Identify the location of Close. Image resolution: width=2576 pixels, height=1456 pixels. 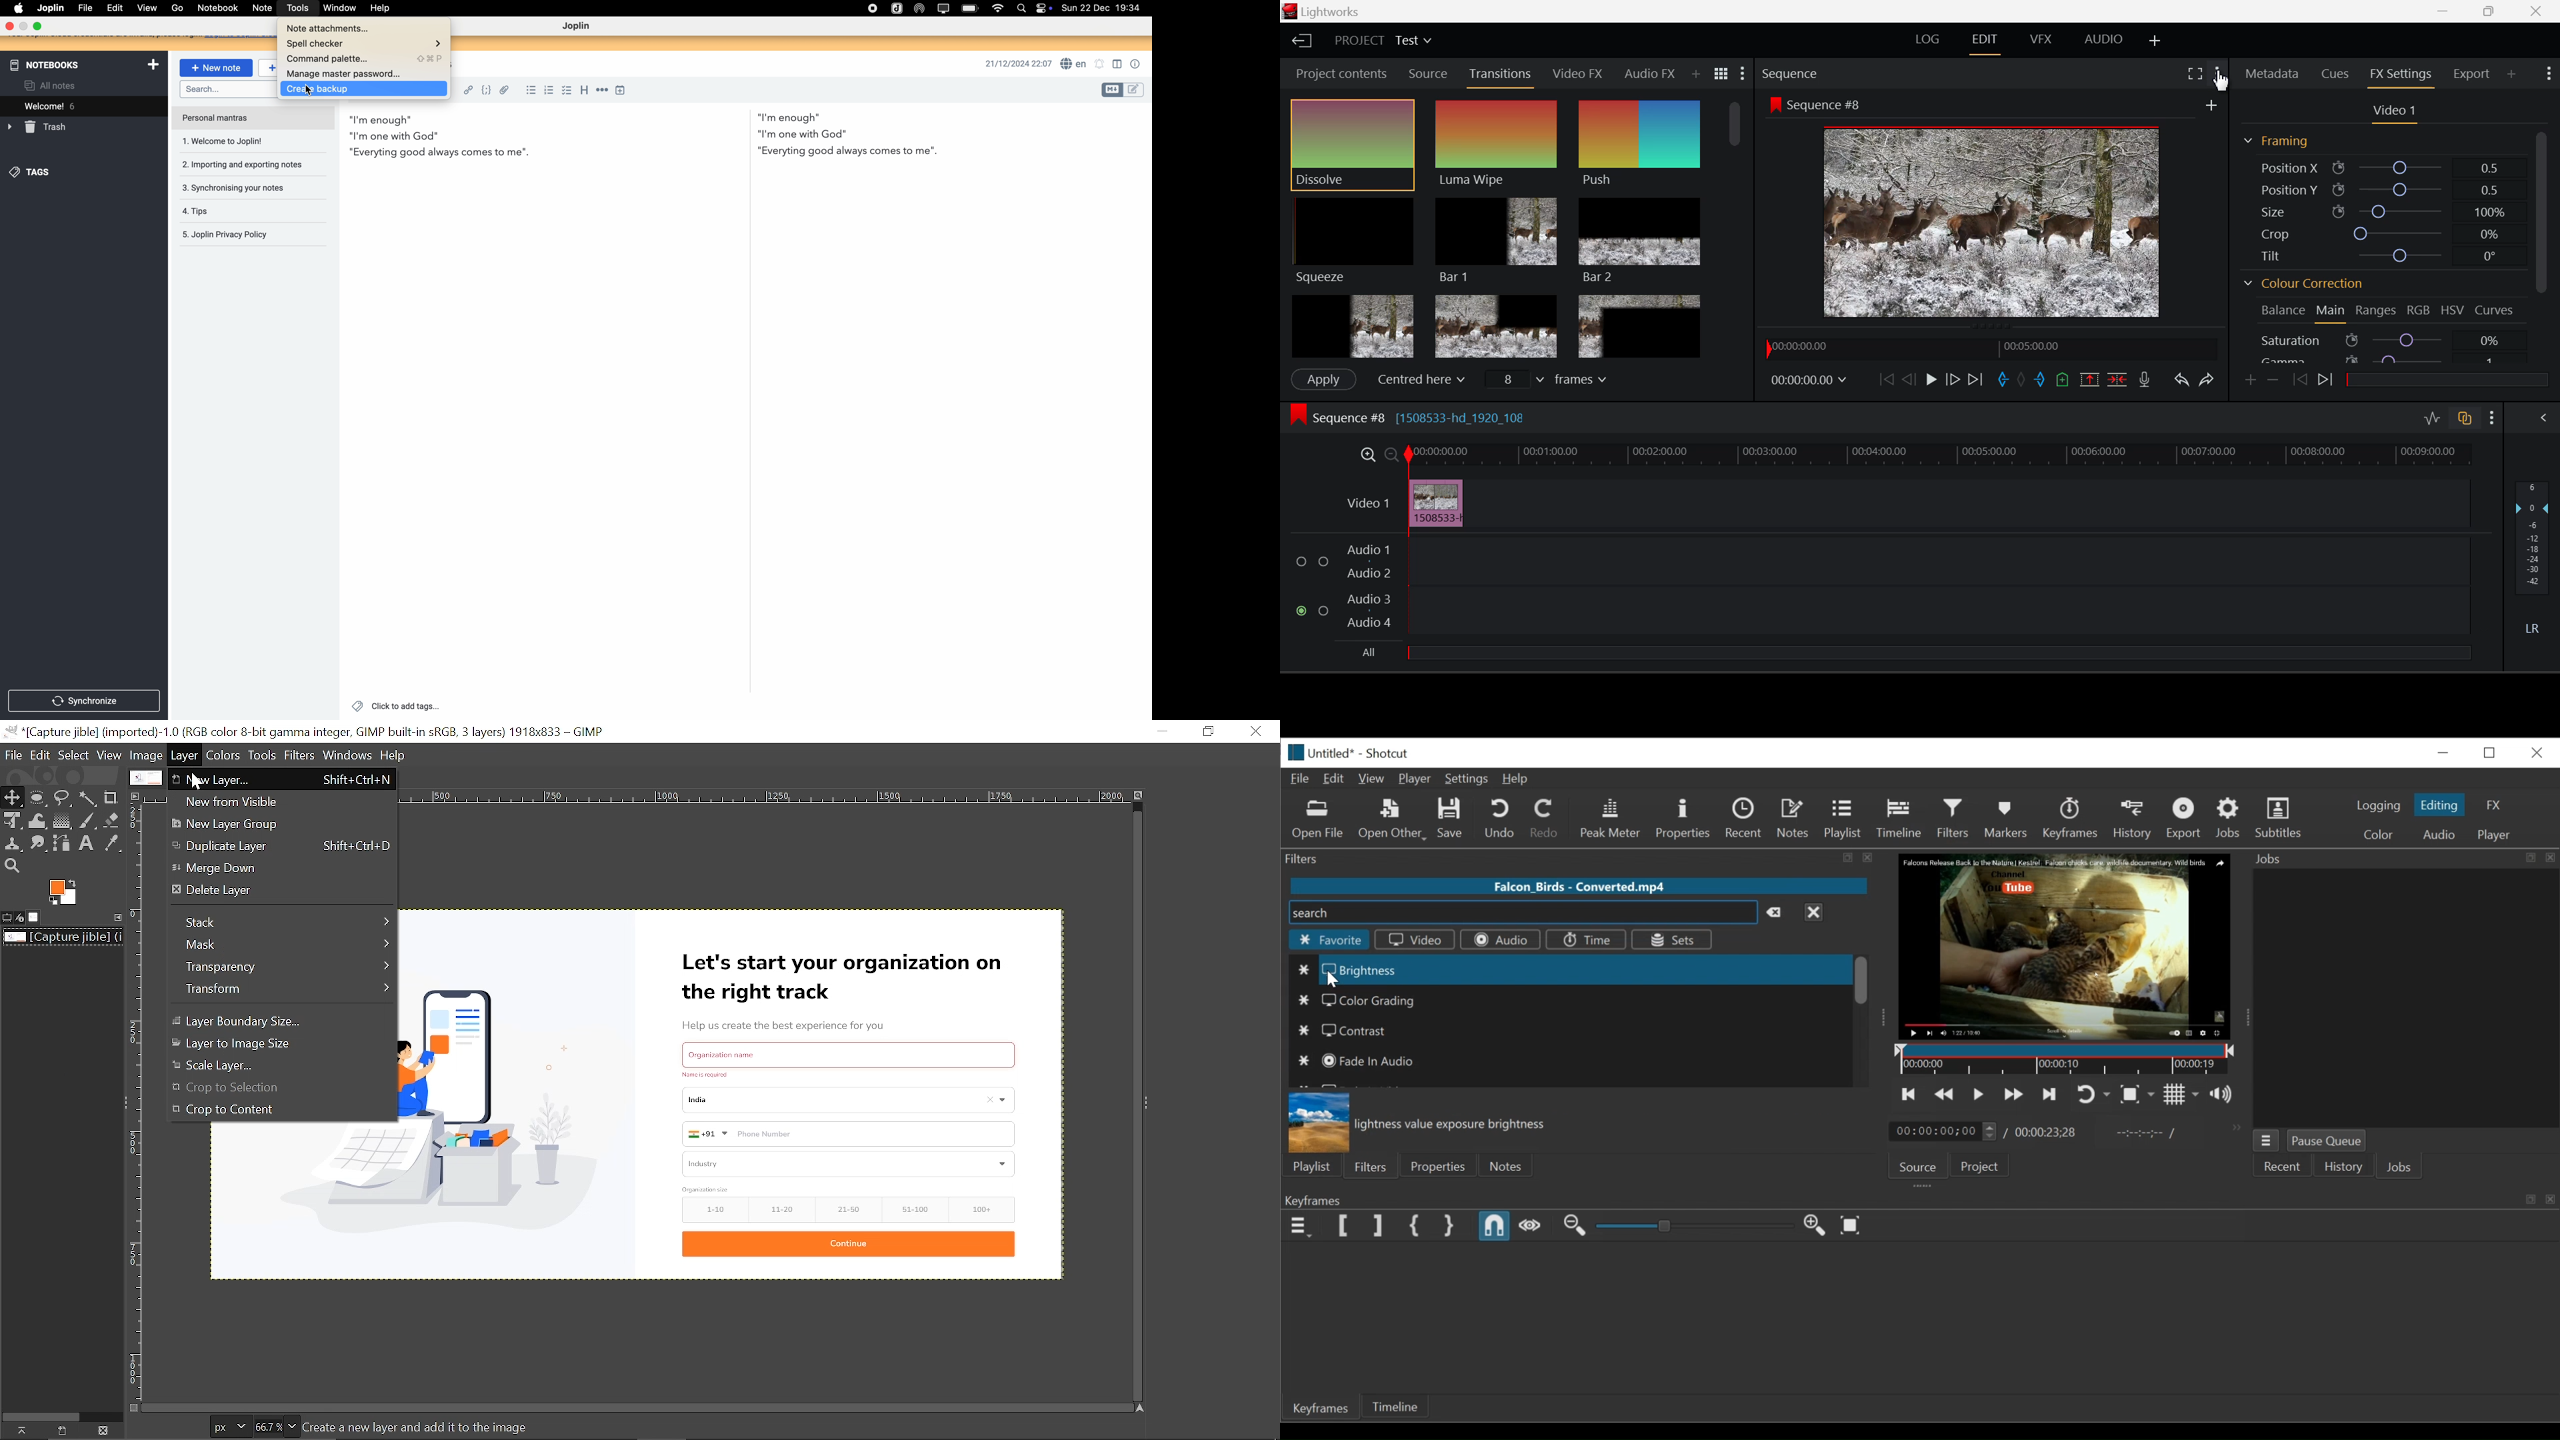
(2537, 753).